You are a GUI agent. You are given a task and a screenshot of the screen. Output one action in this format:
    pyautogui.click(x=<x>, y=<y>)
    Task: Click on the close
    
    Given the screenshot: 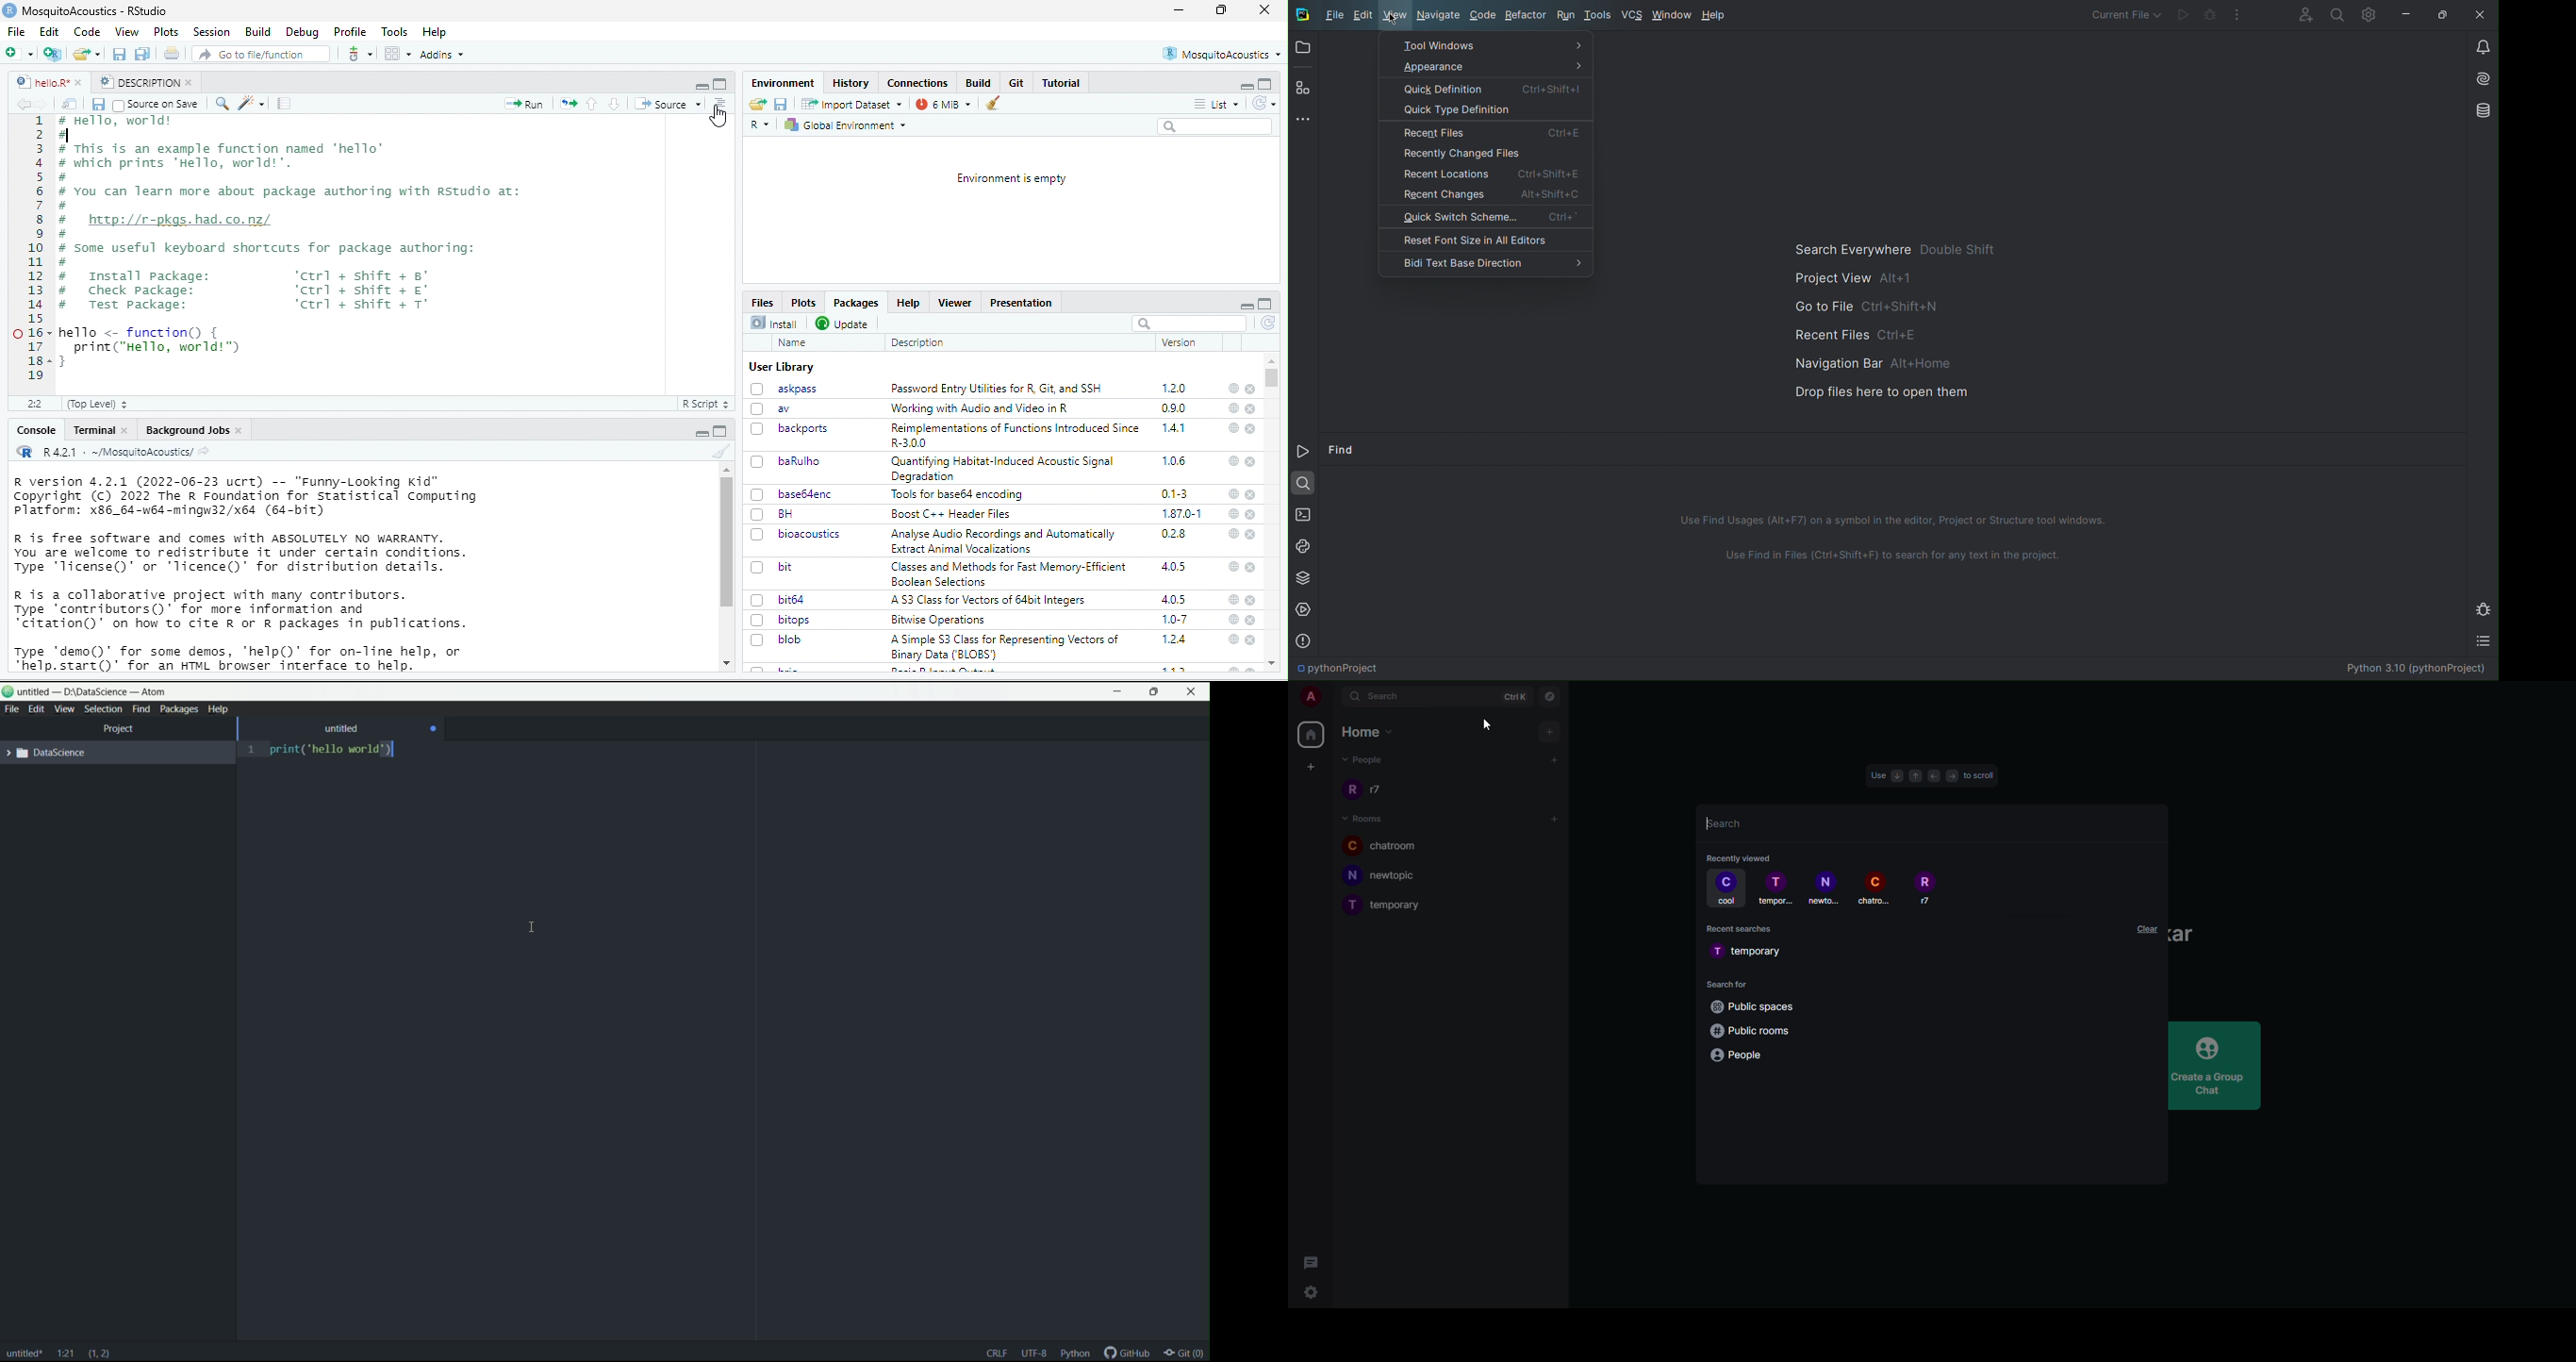 What is the action you would take?
    pyautogui.click(x=1252, y=462)
    